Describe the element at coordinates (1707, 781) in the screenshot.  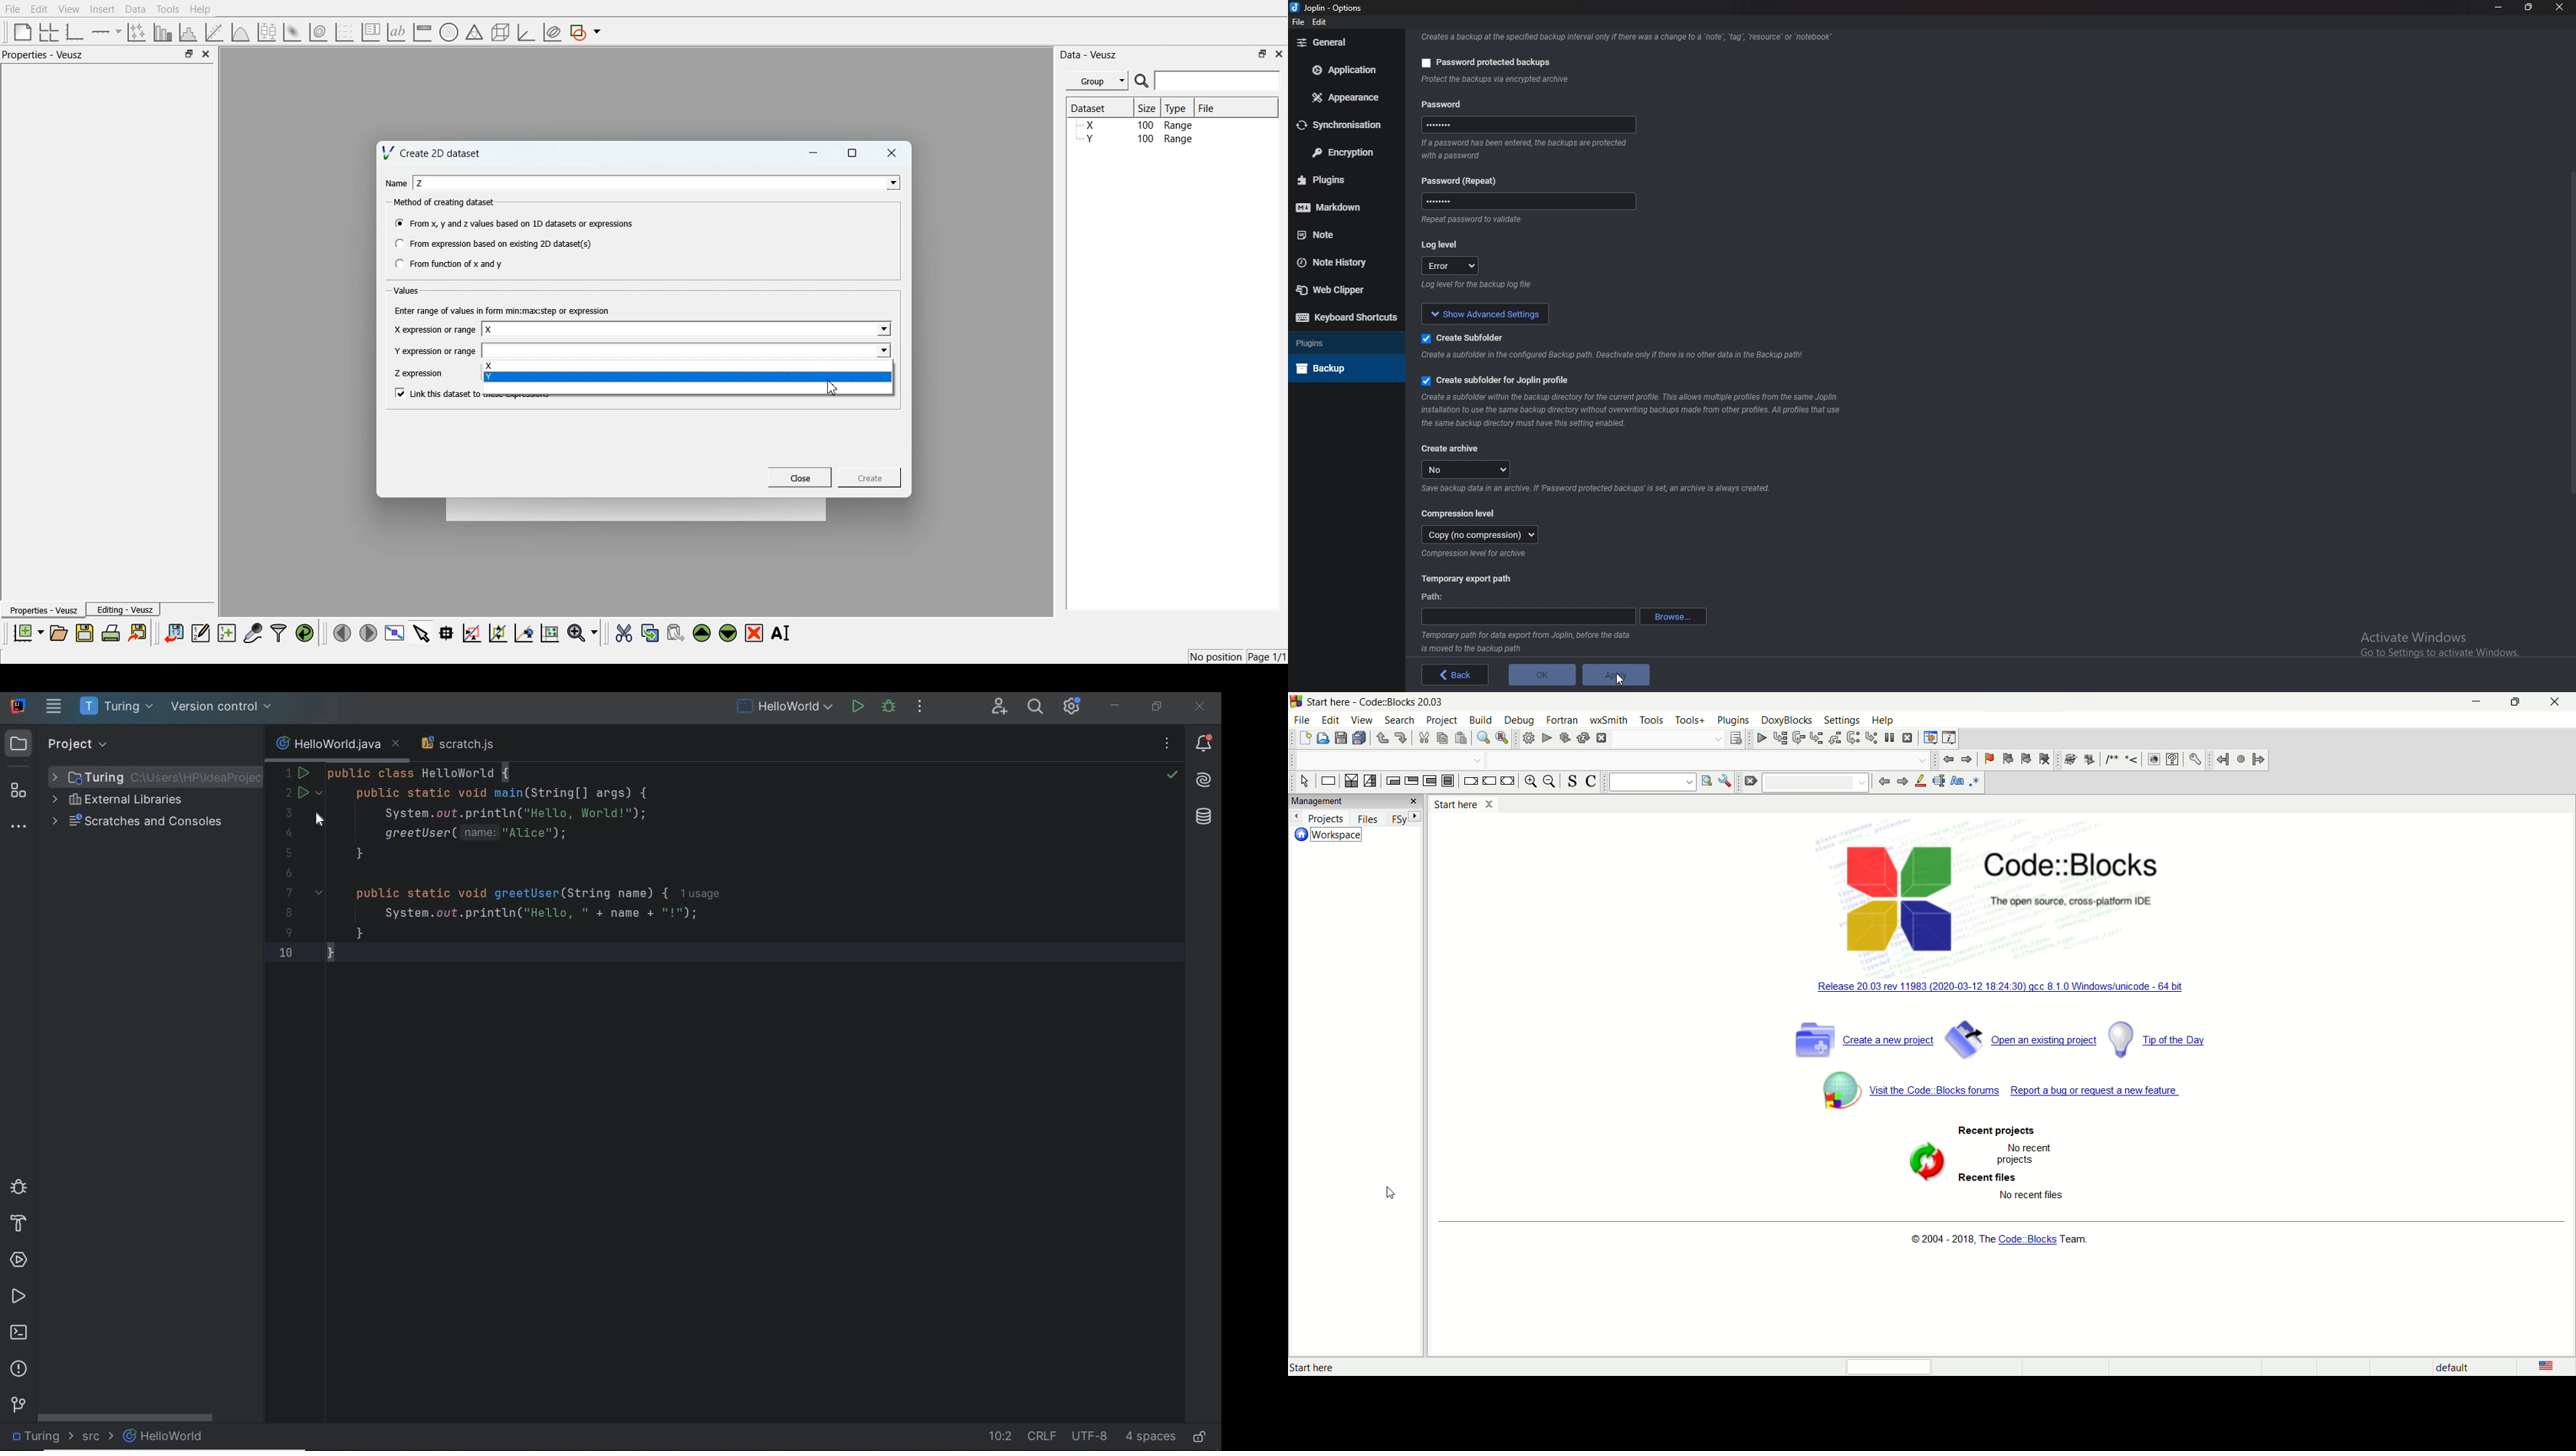
I see `run search` at that location.